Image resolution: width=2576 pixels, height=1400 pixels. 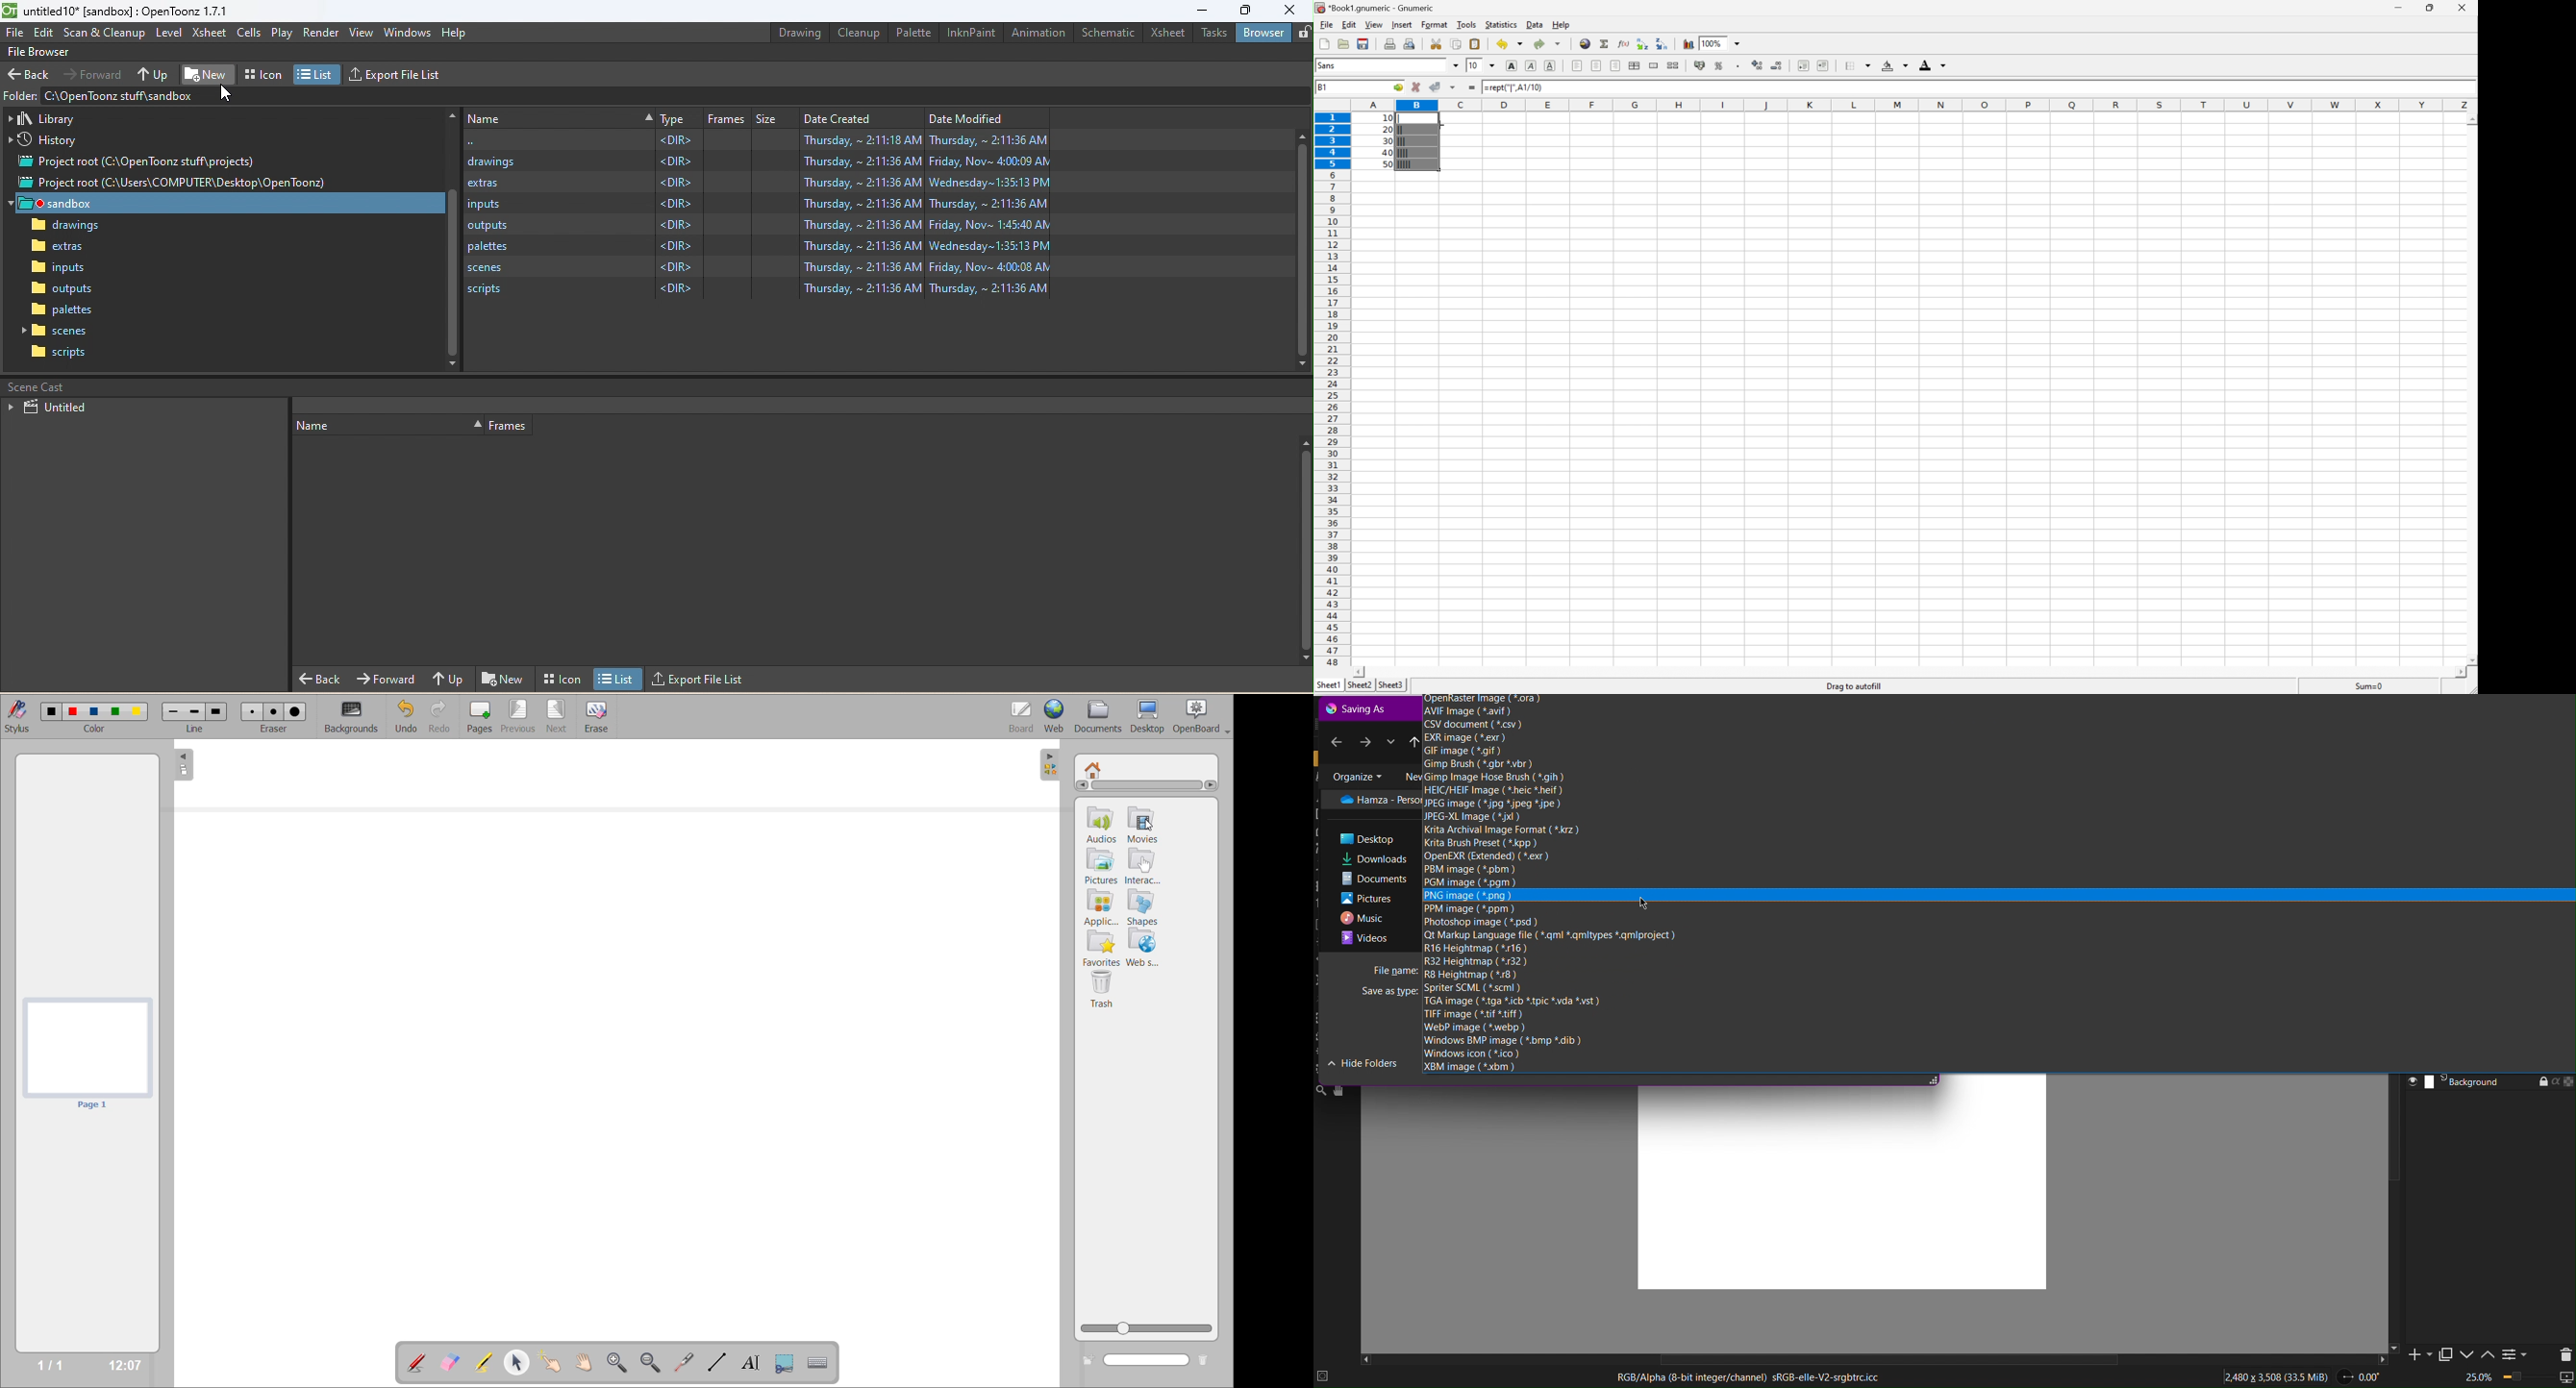 I want to click on Center horizontally across selection, so click(x=1635, y=66).